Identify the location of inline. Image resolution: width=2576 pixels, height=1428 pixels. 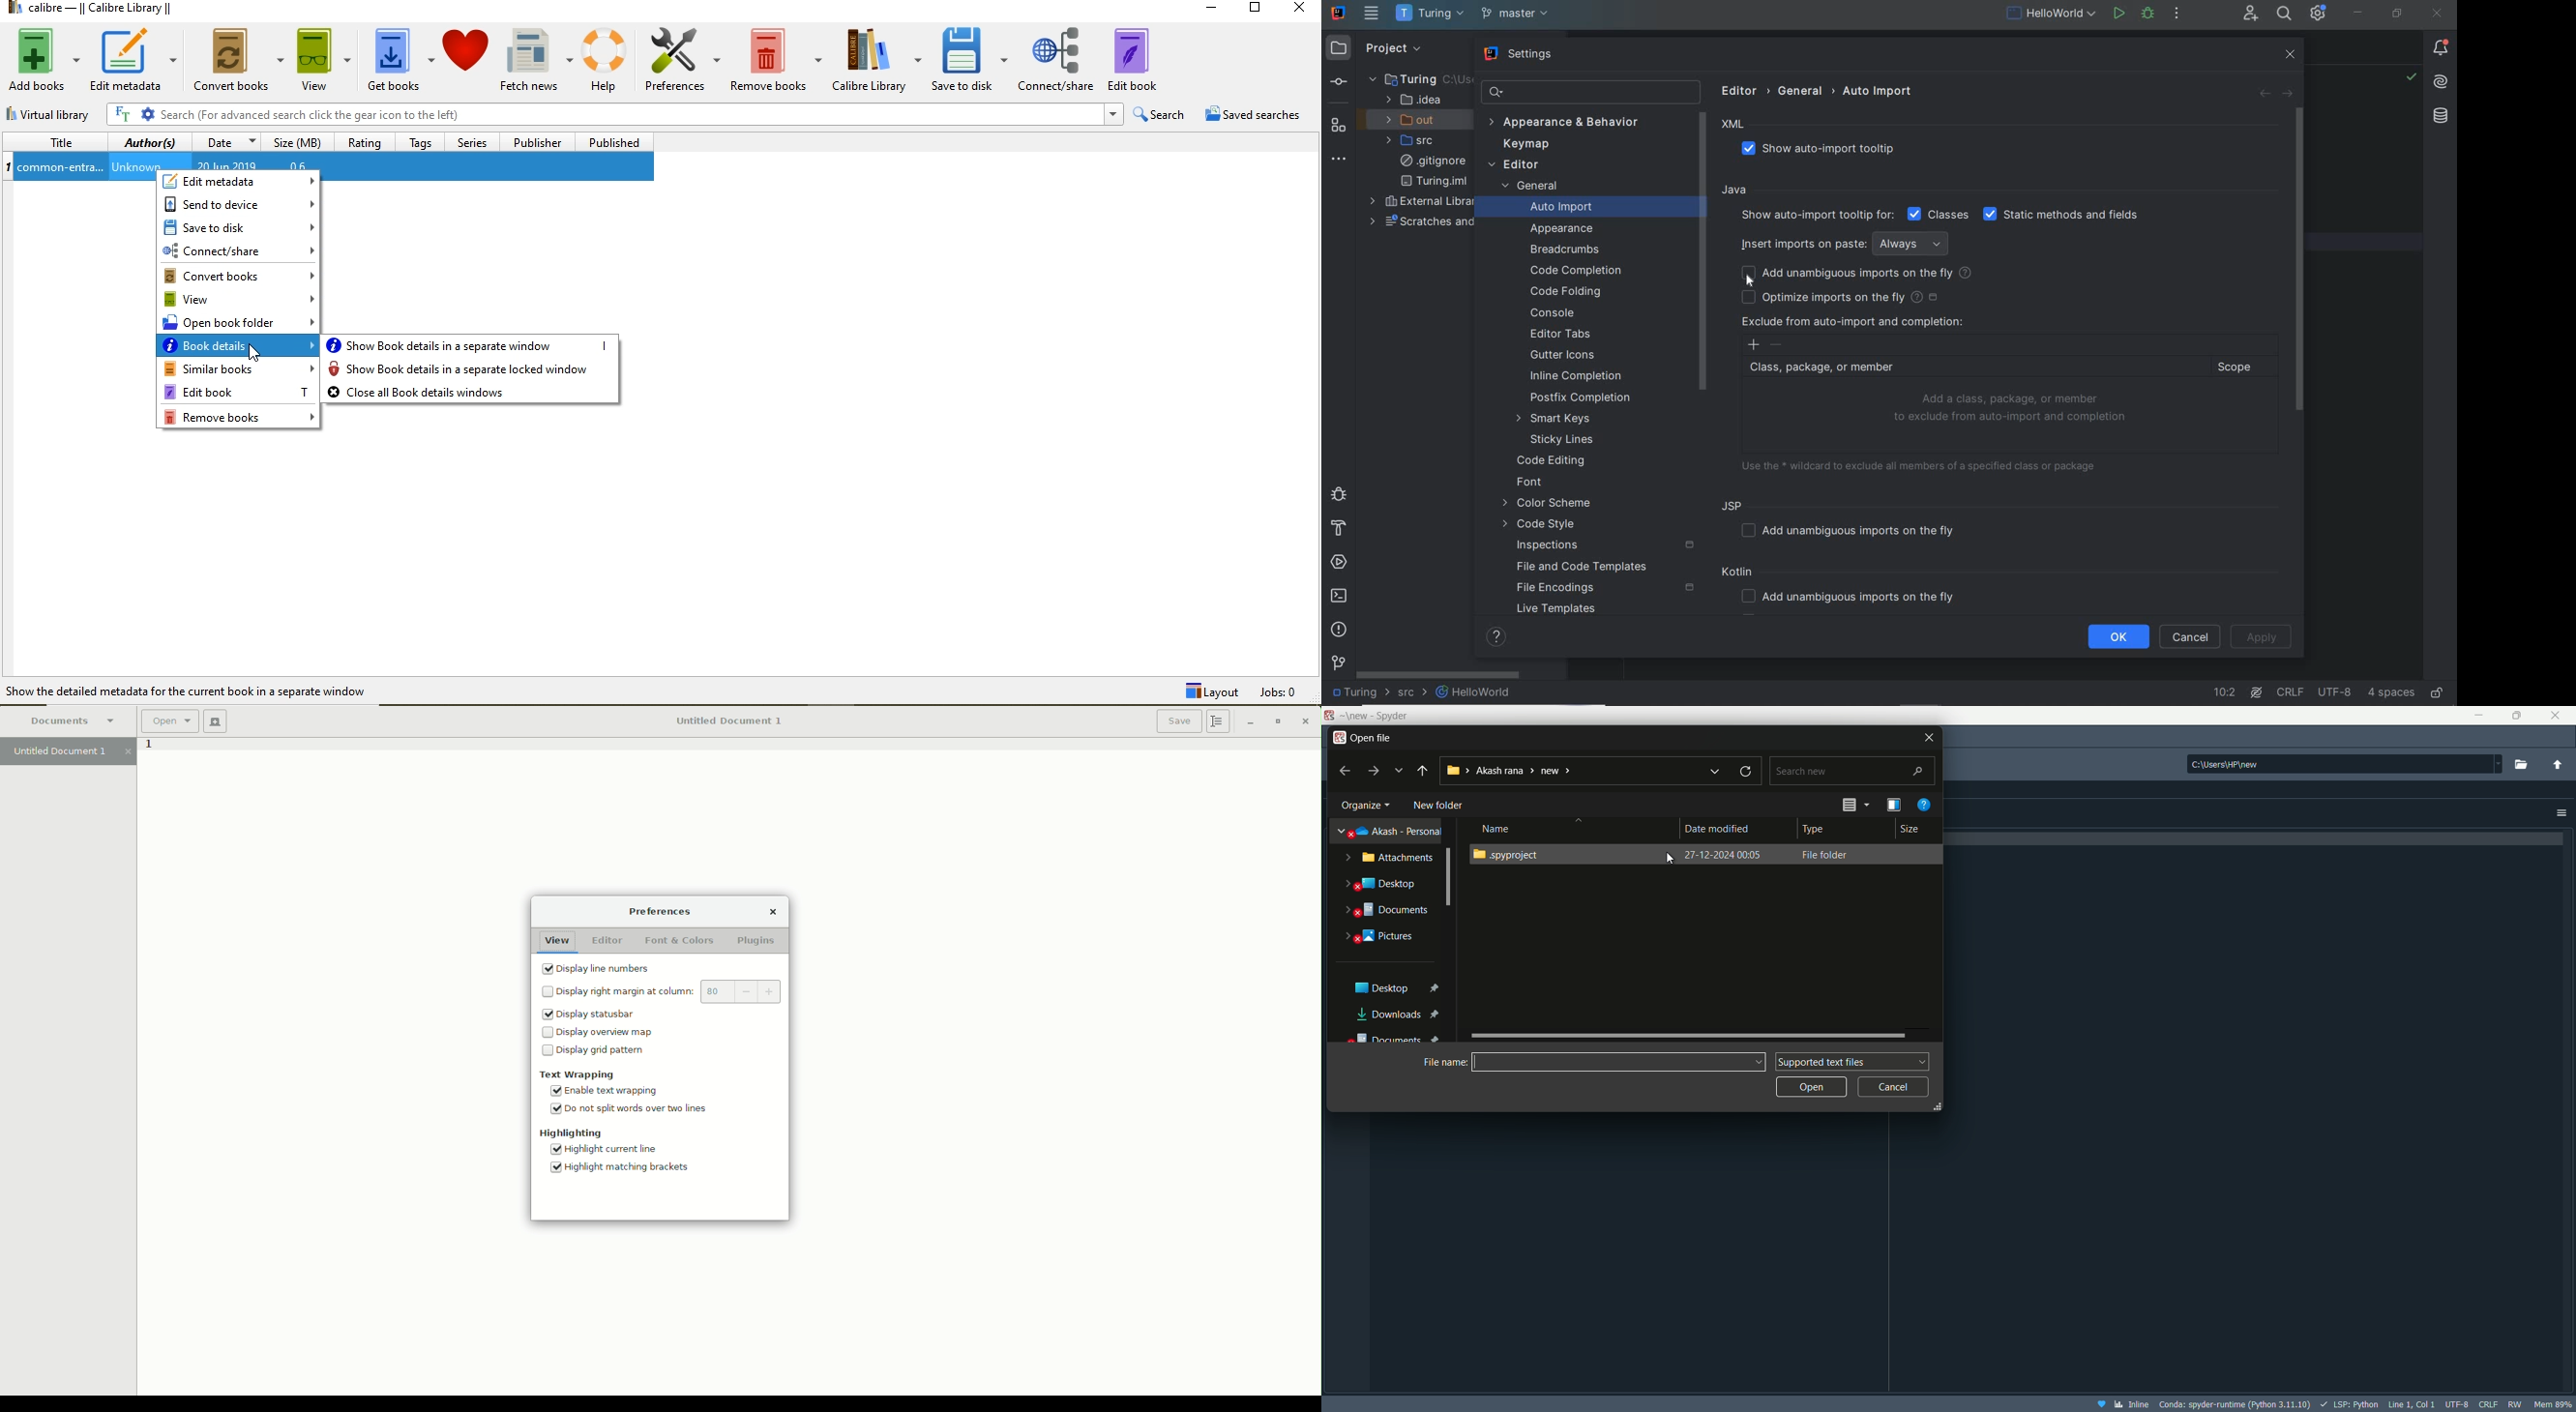
(2122, 1405).